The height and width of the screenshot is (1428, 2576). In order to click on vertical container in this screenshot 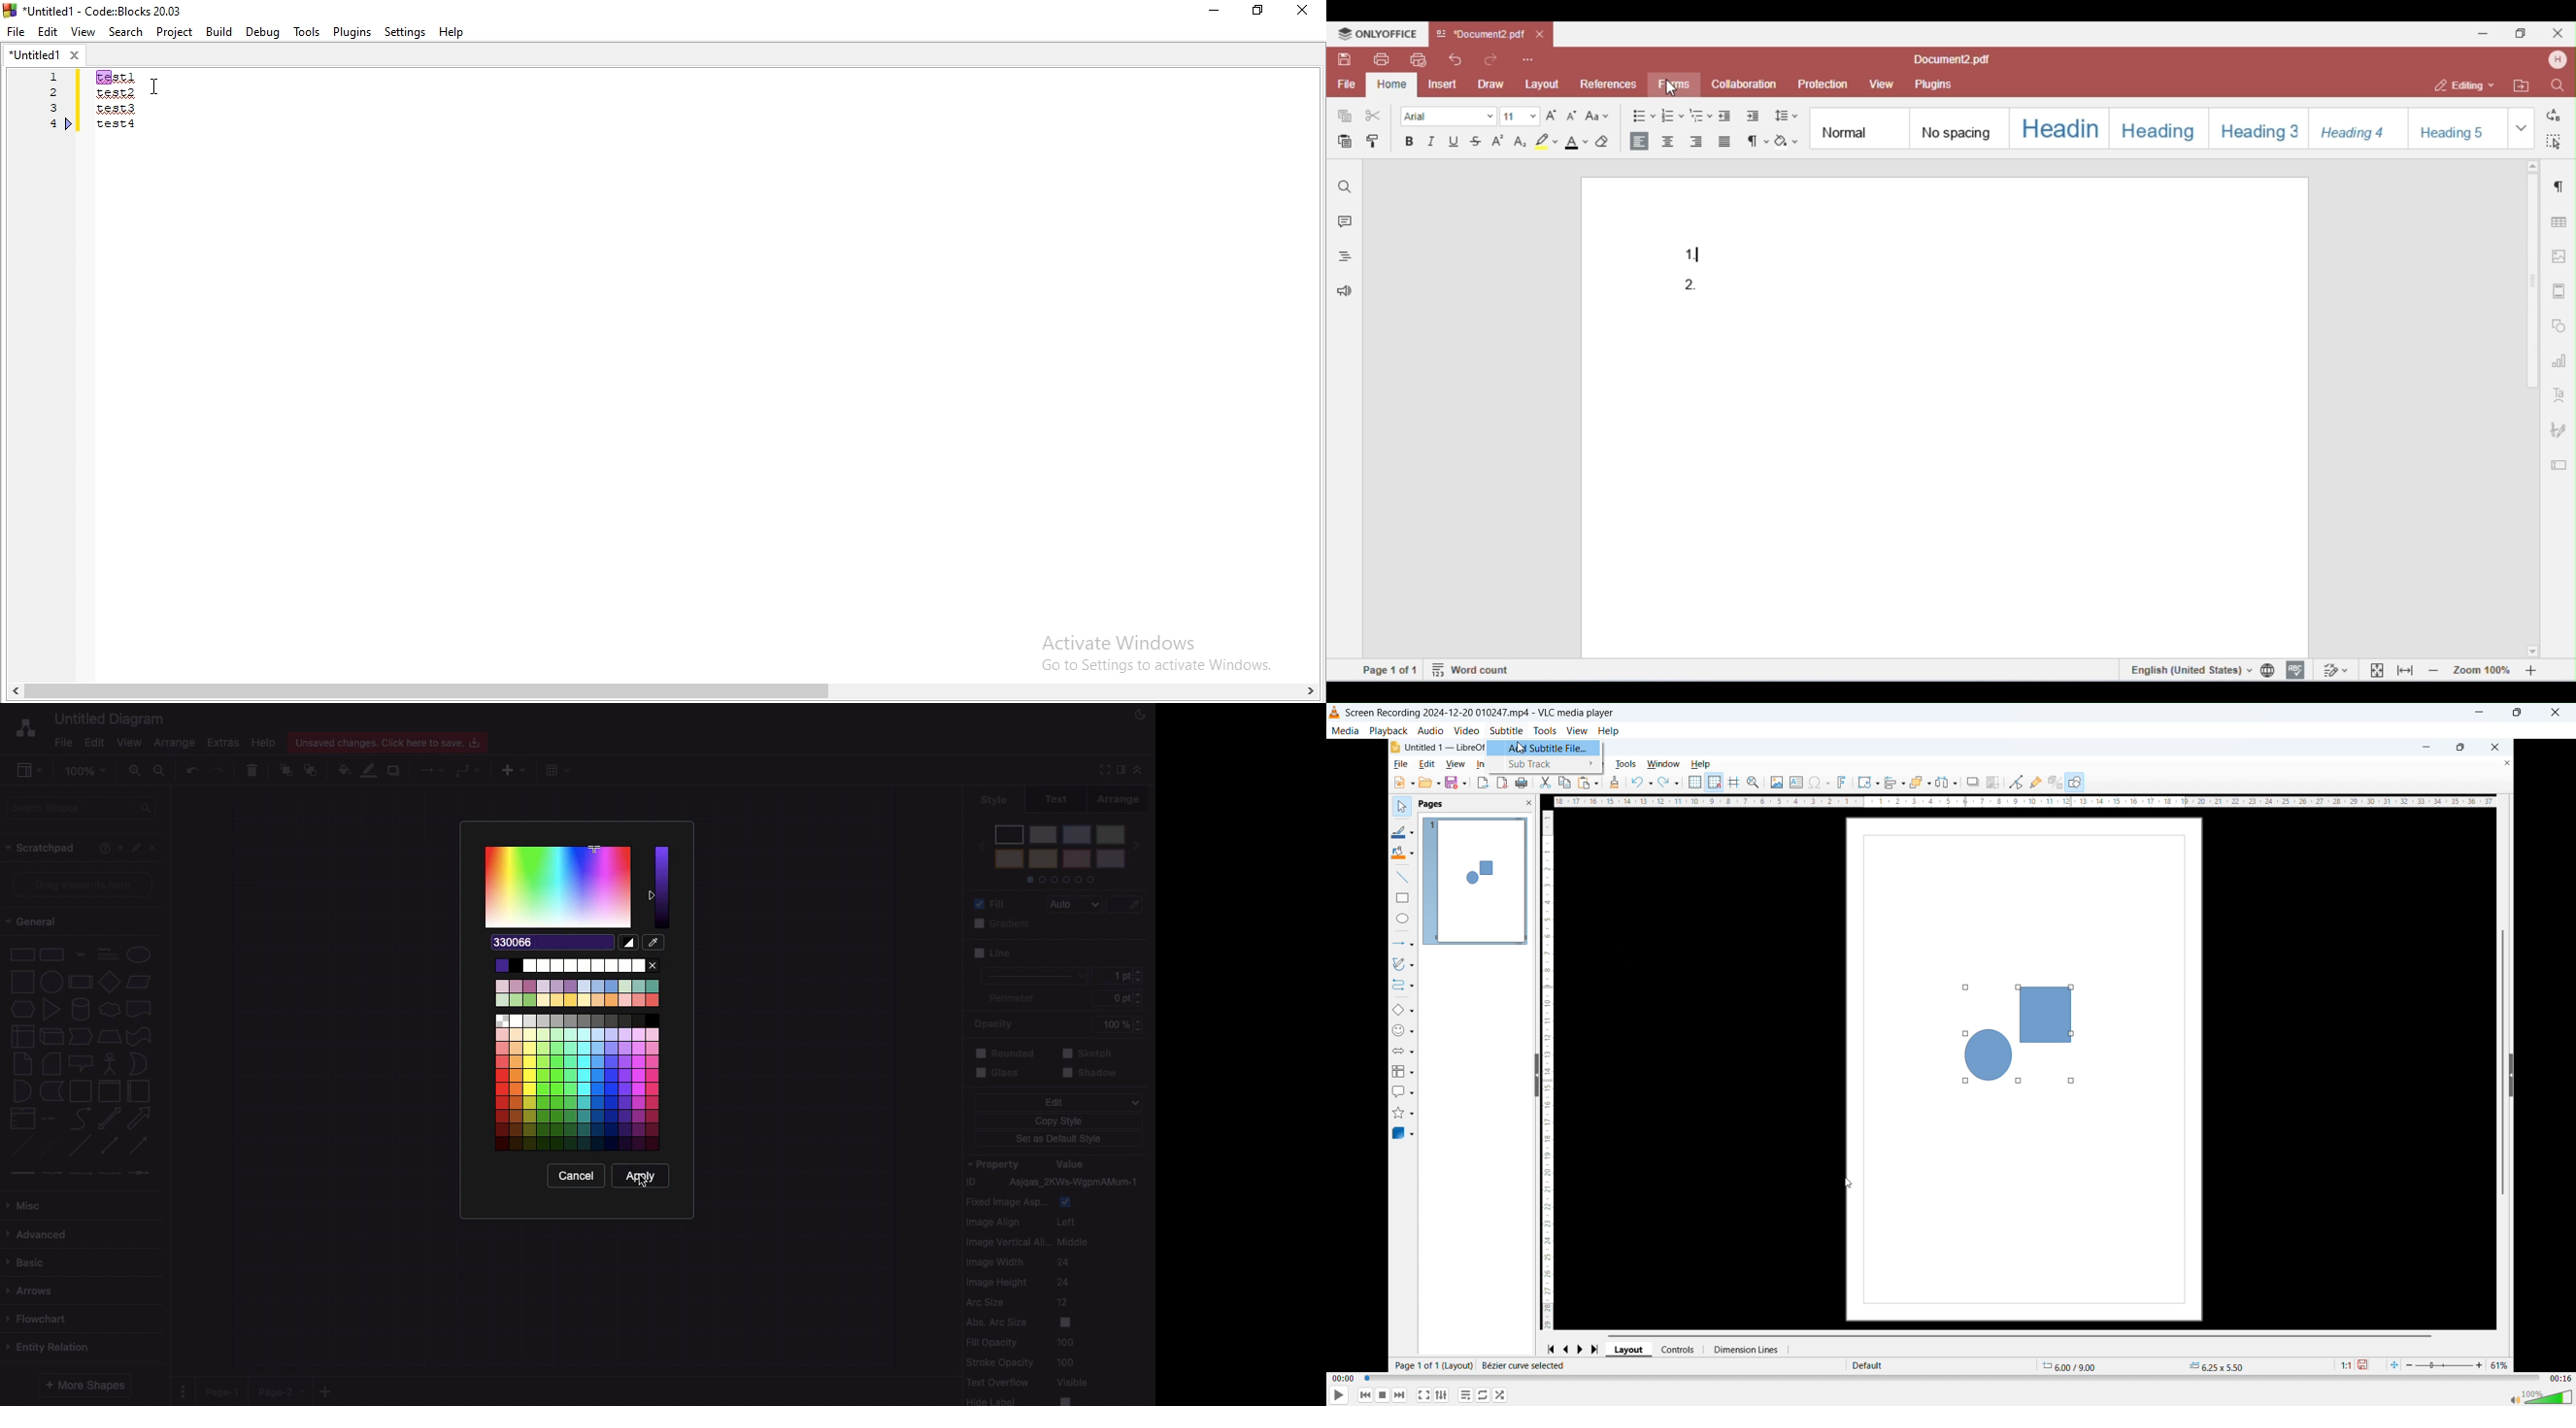, I will do `click(108, 1091)`.